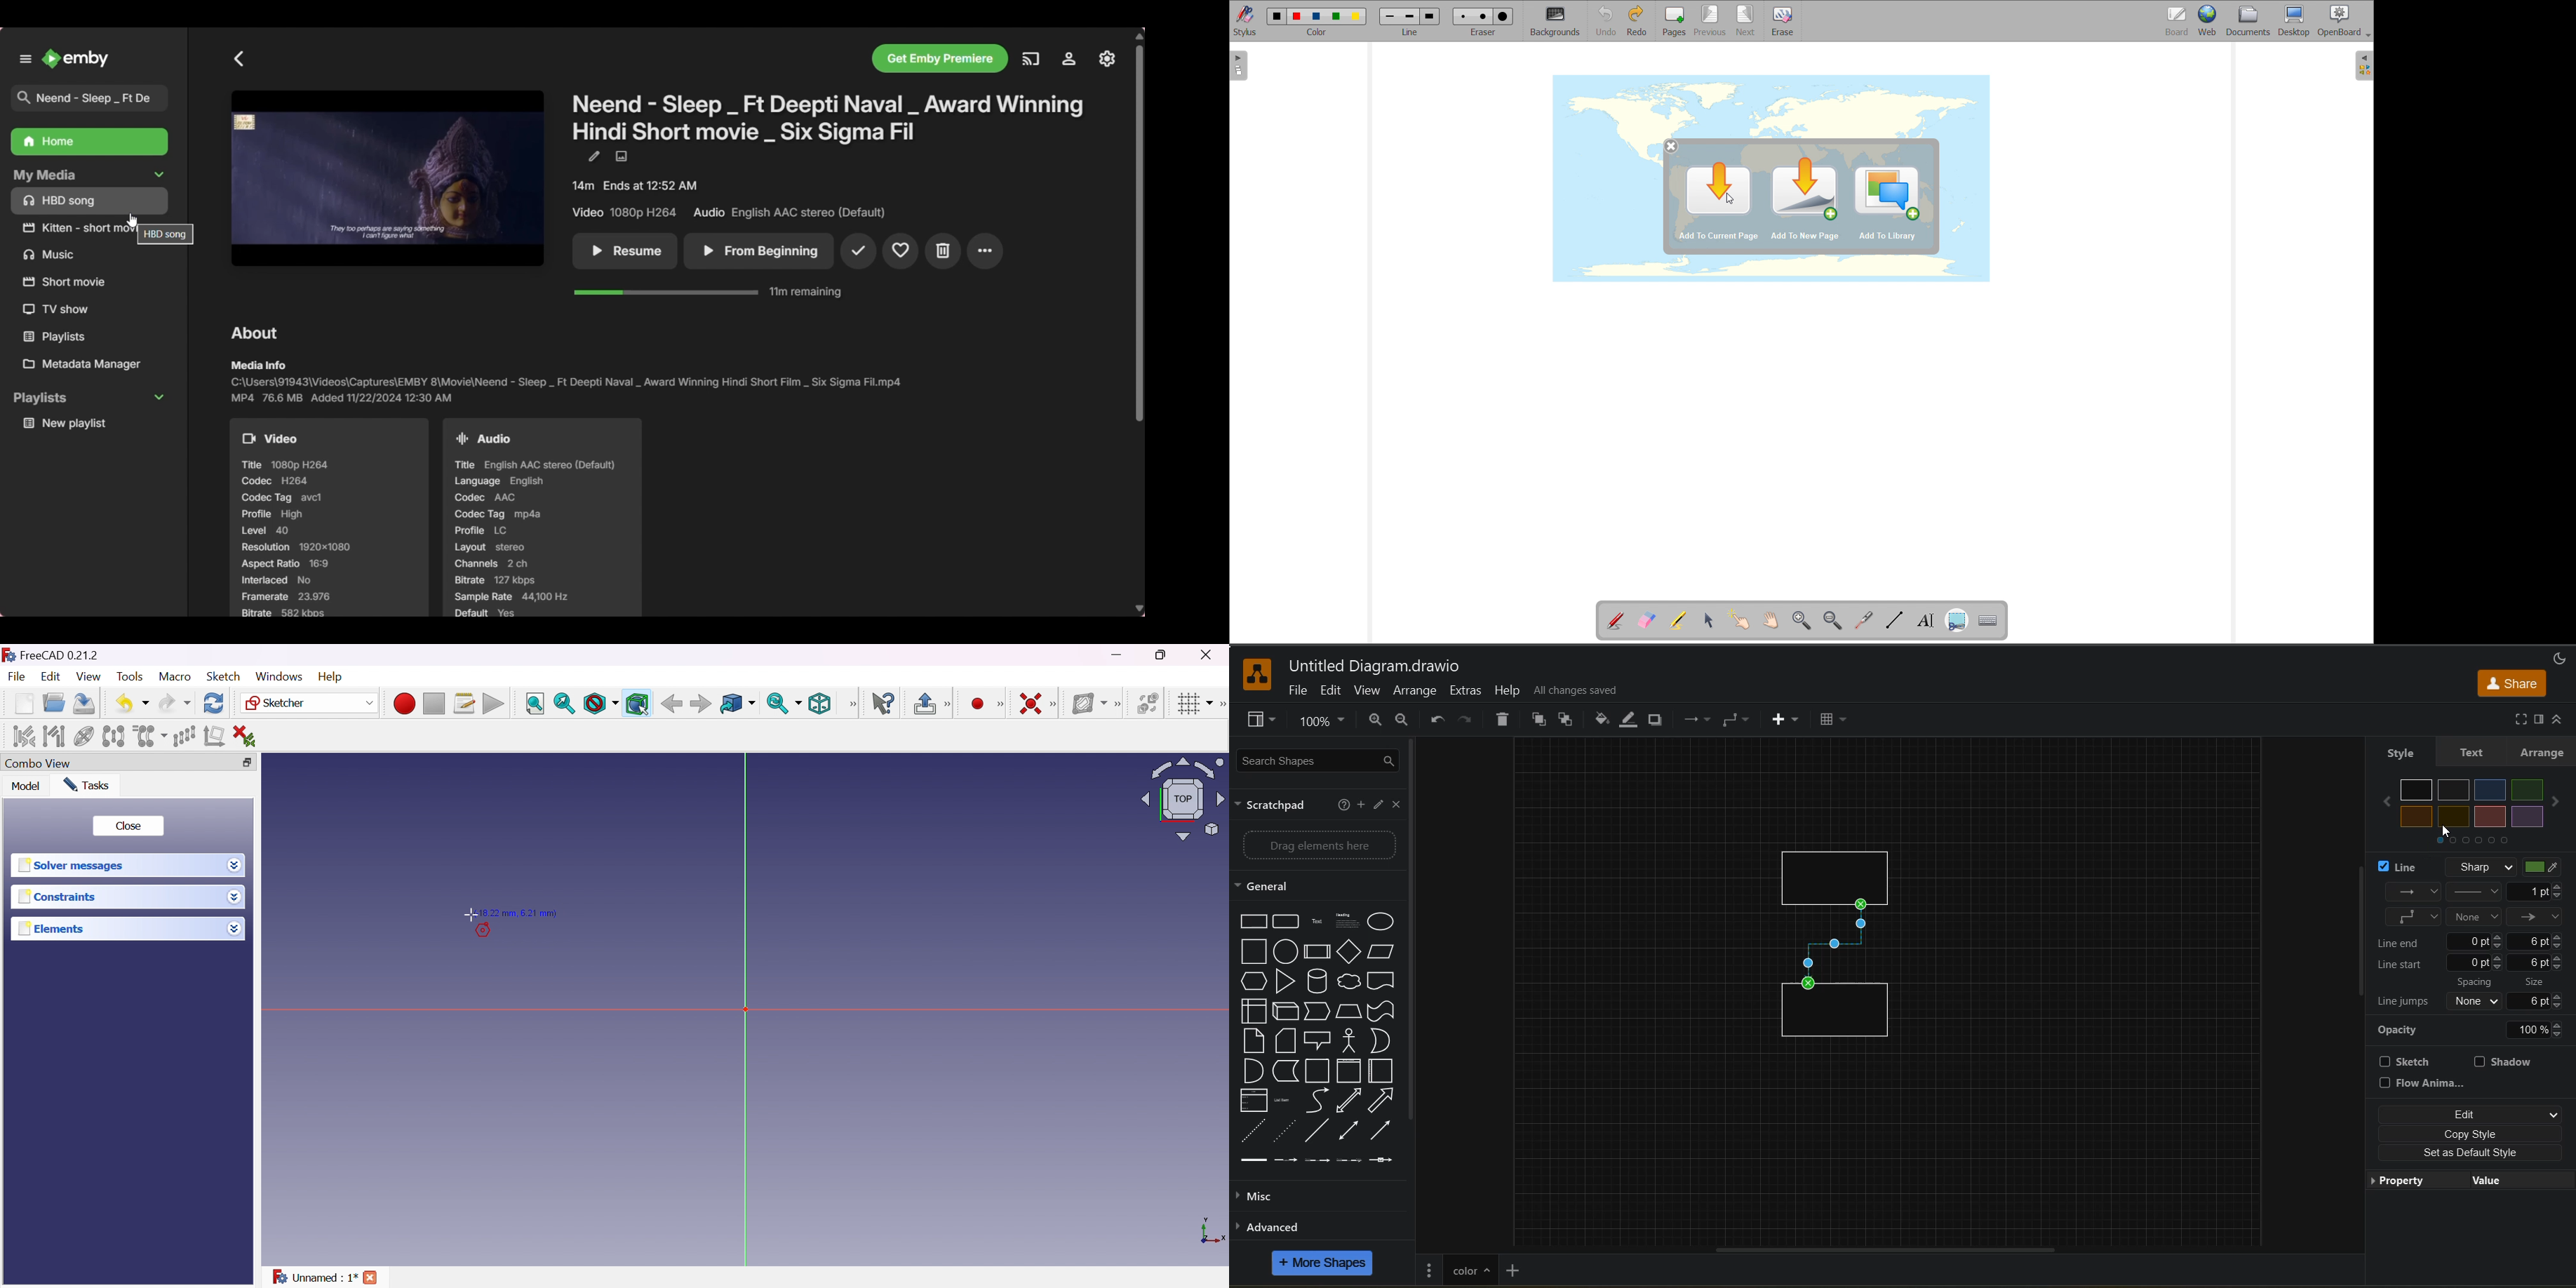 The image size is (2576, 1288). I want to click on line color, so click(1631, 720).